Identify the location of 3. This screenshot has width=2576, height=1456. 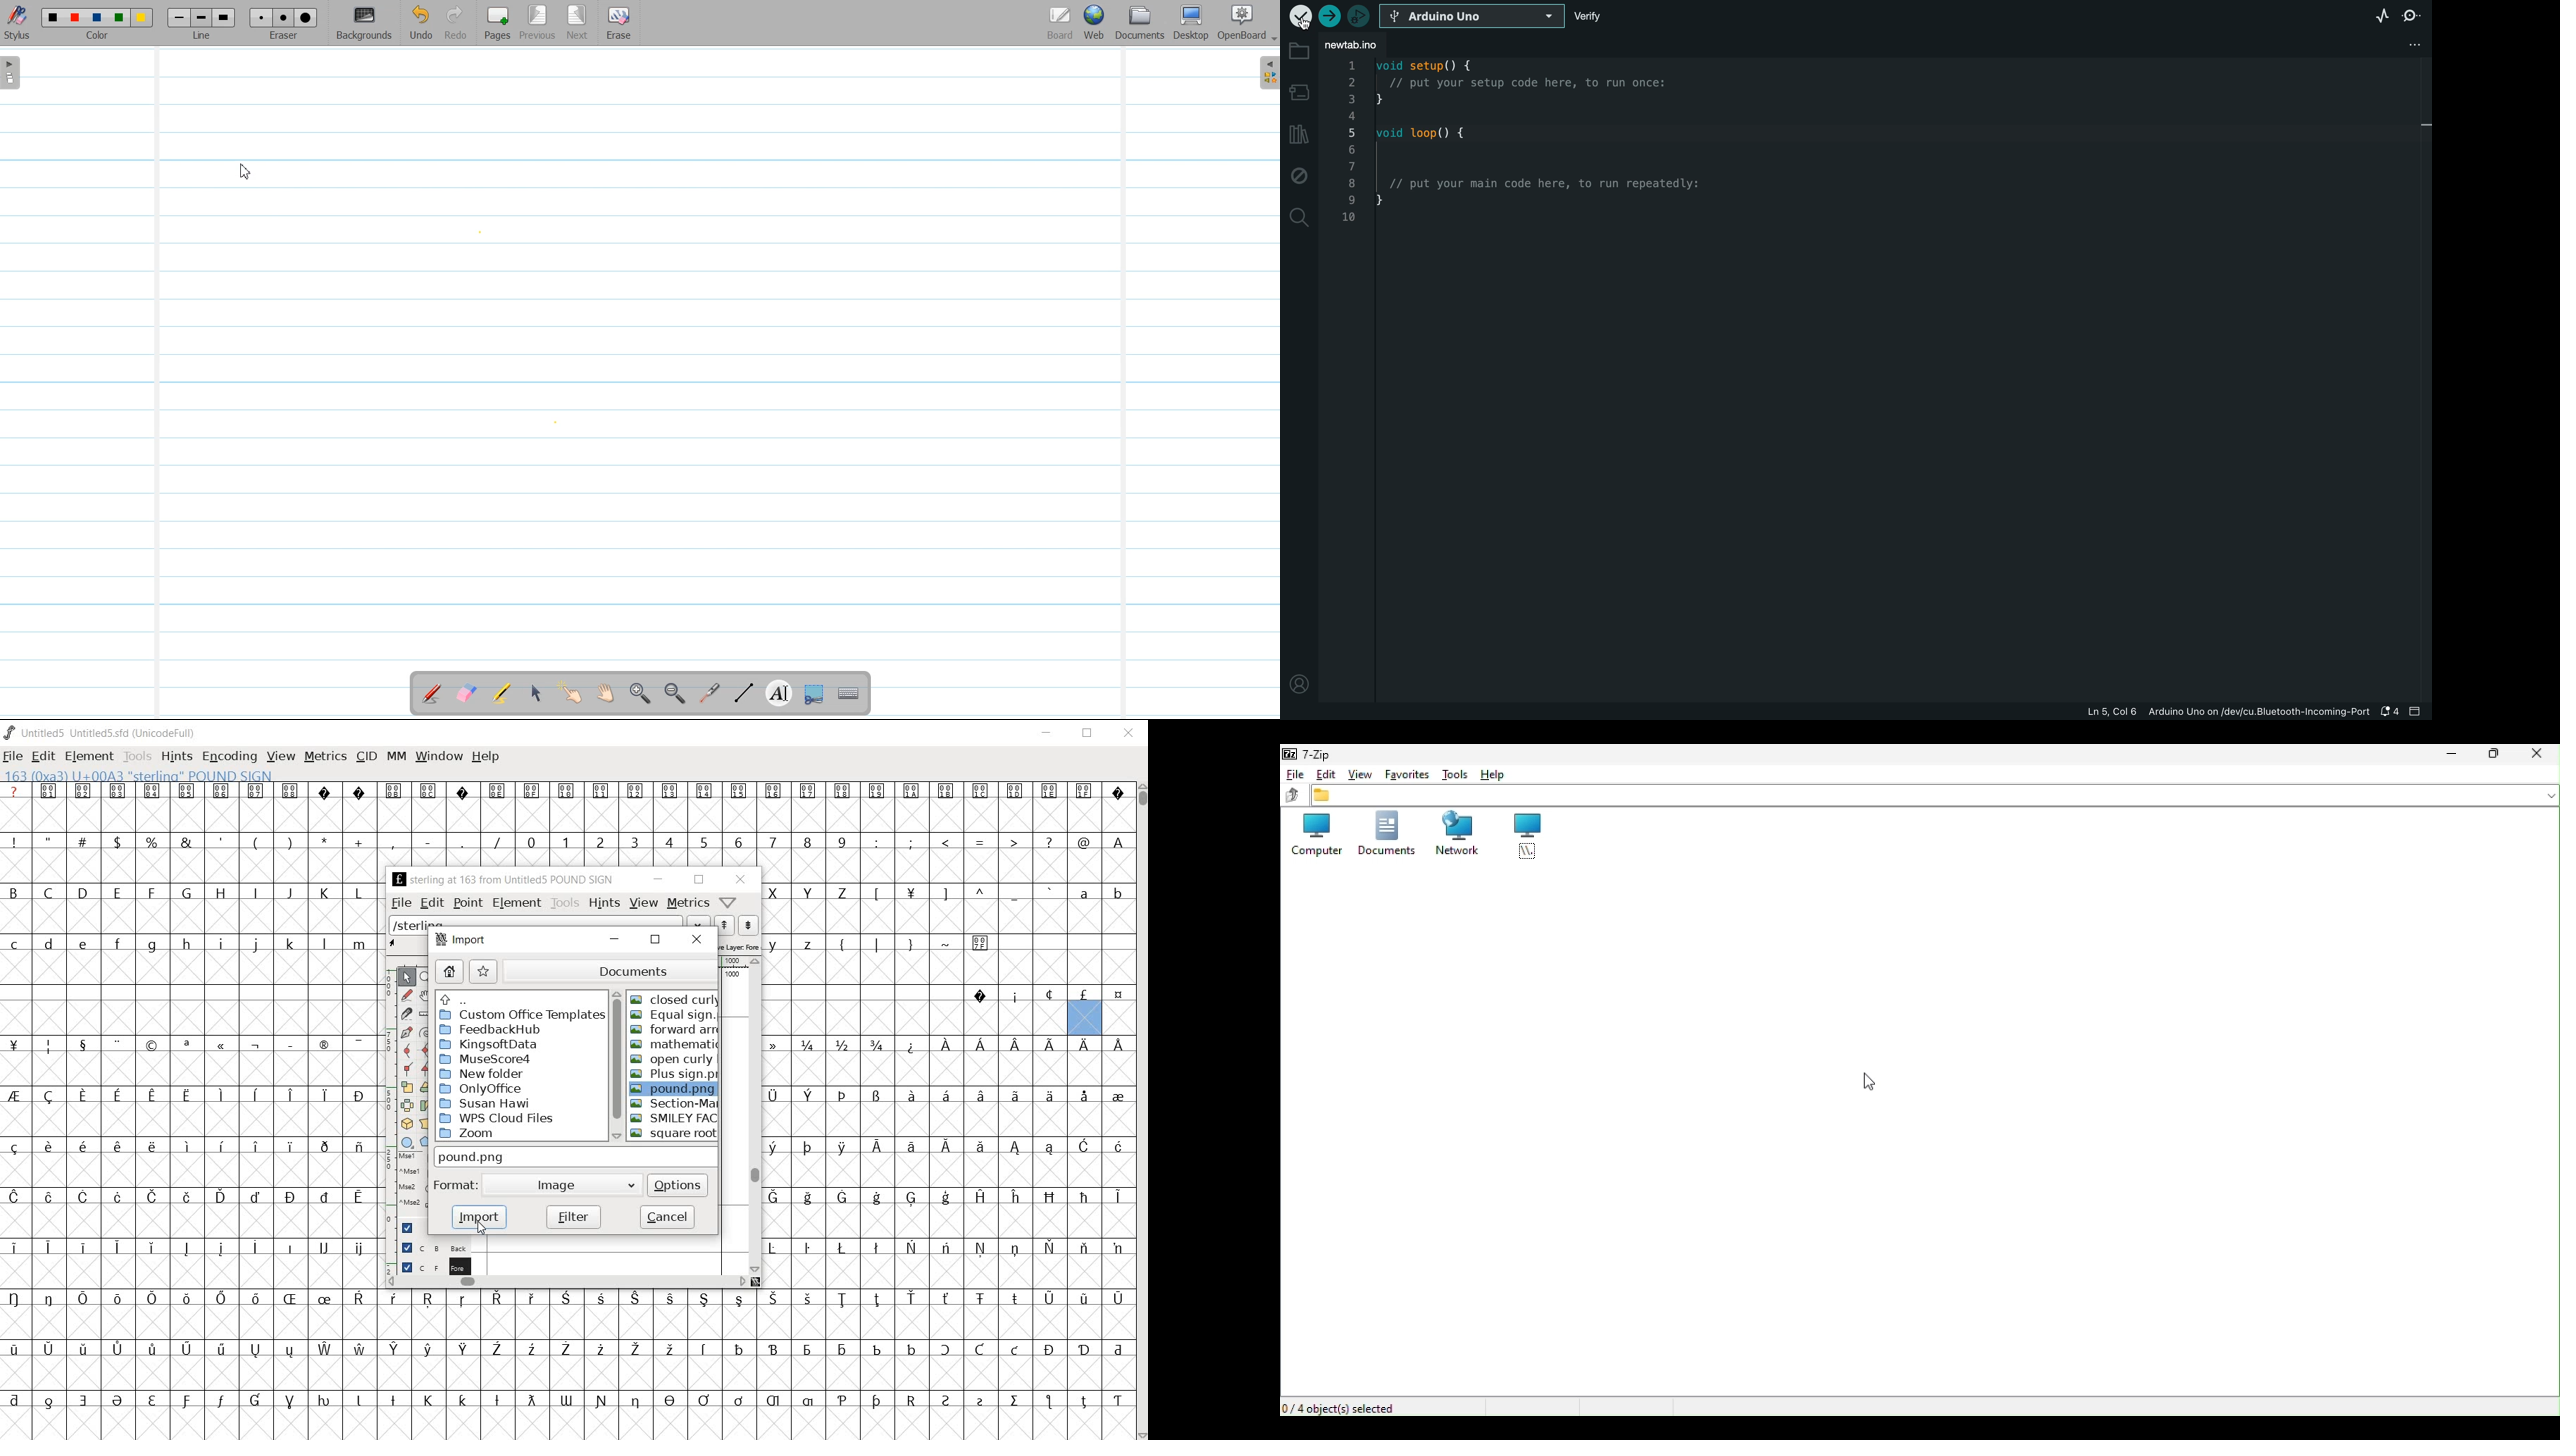
(634, 841).